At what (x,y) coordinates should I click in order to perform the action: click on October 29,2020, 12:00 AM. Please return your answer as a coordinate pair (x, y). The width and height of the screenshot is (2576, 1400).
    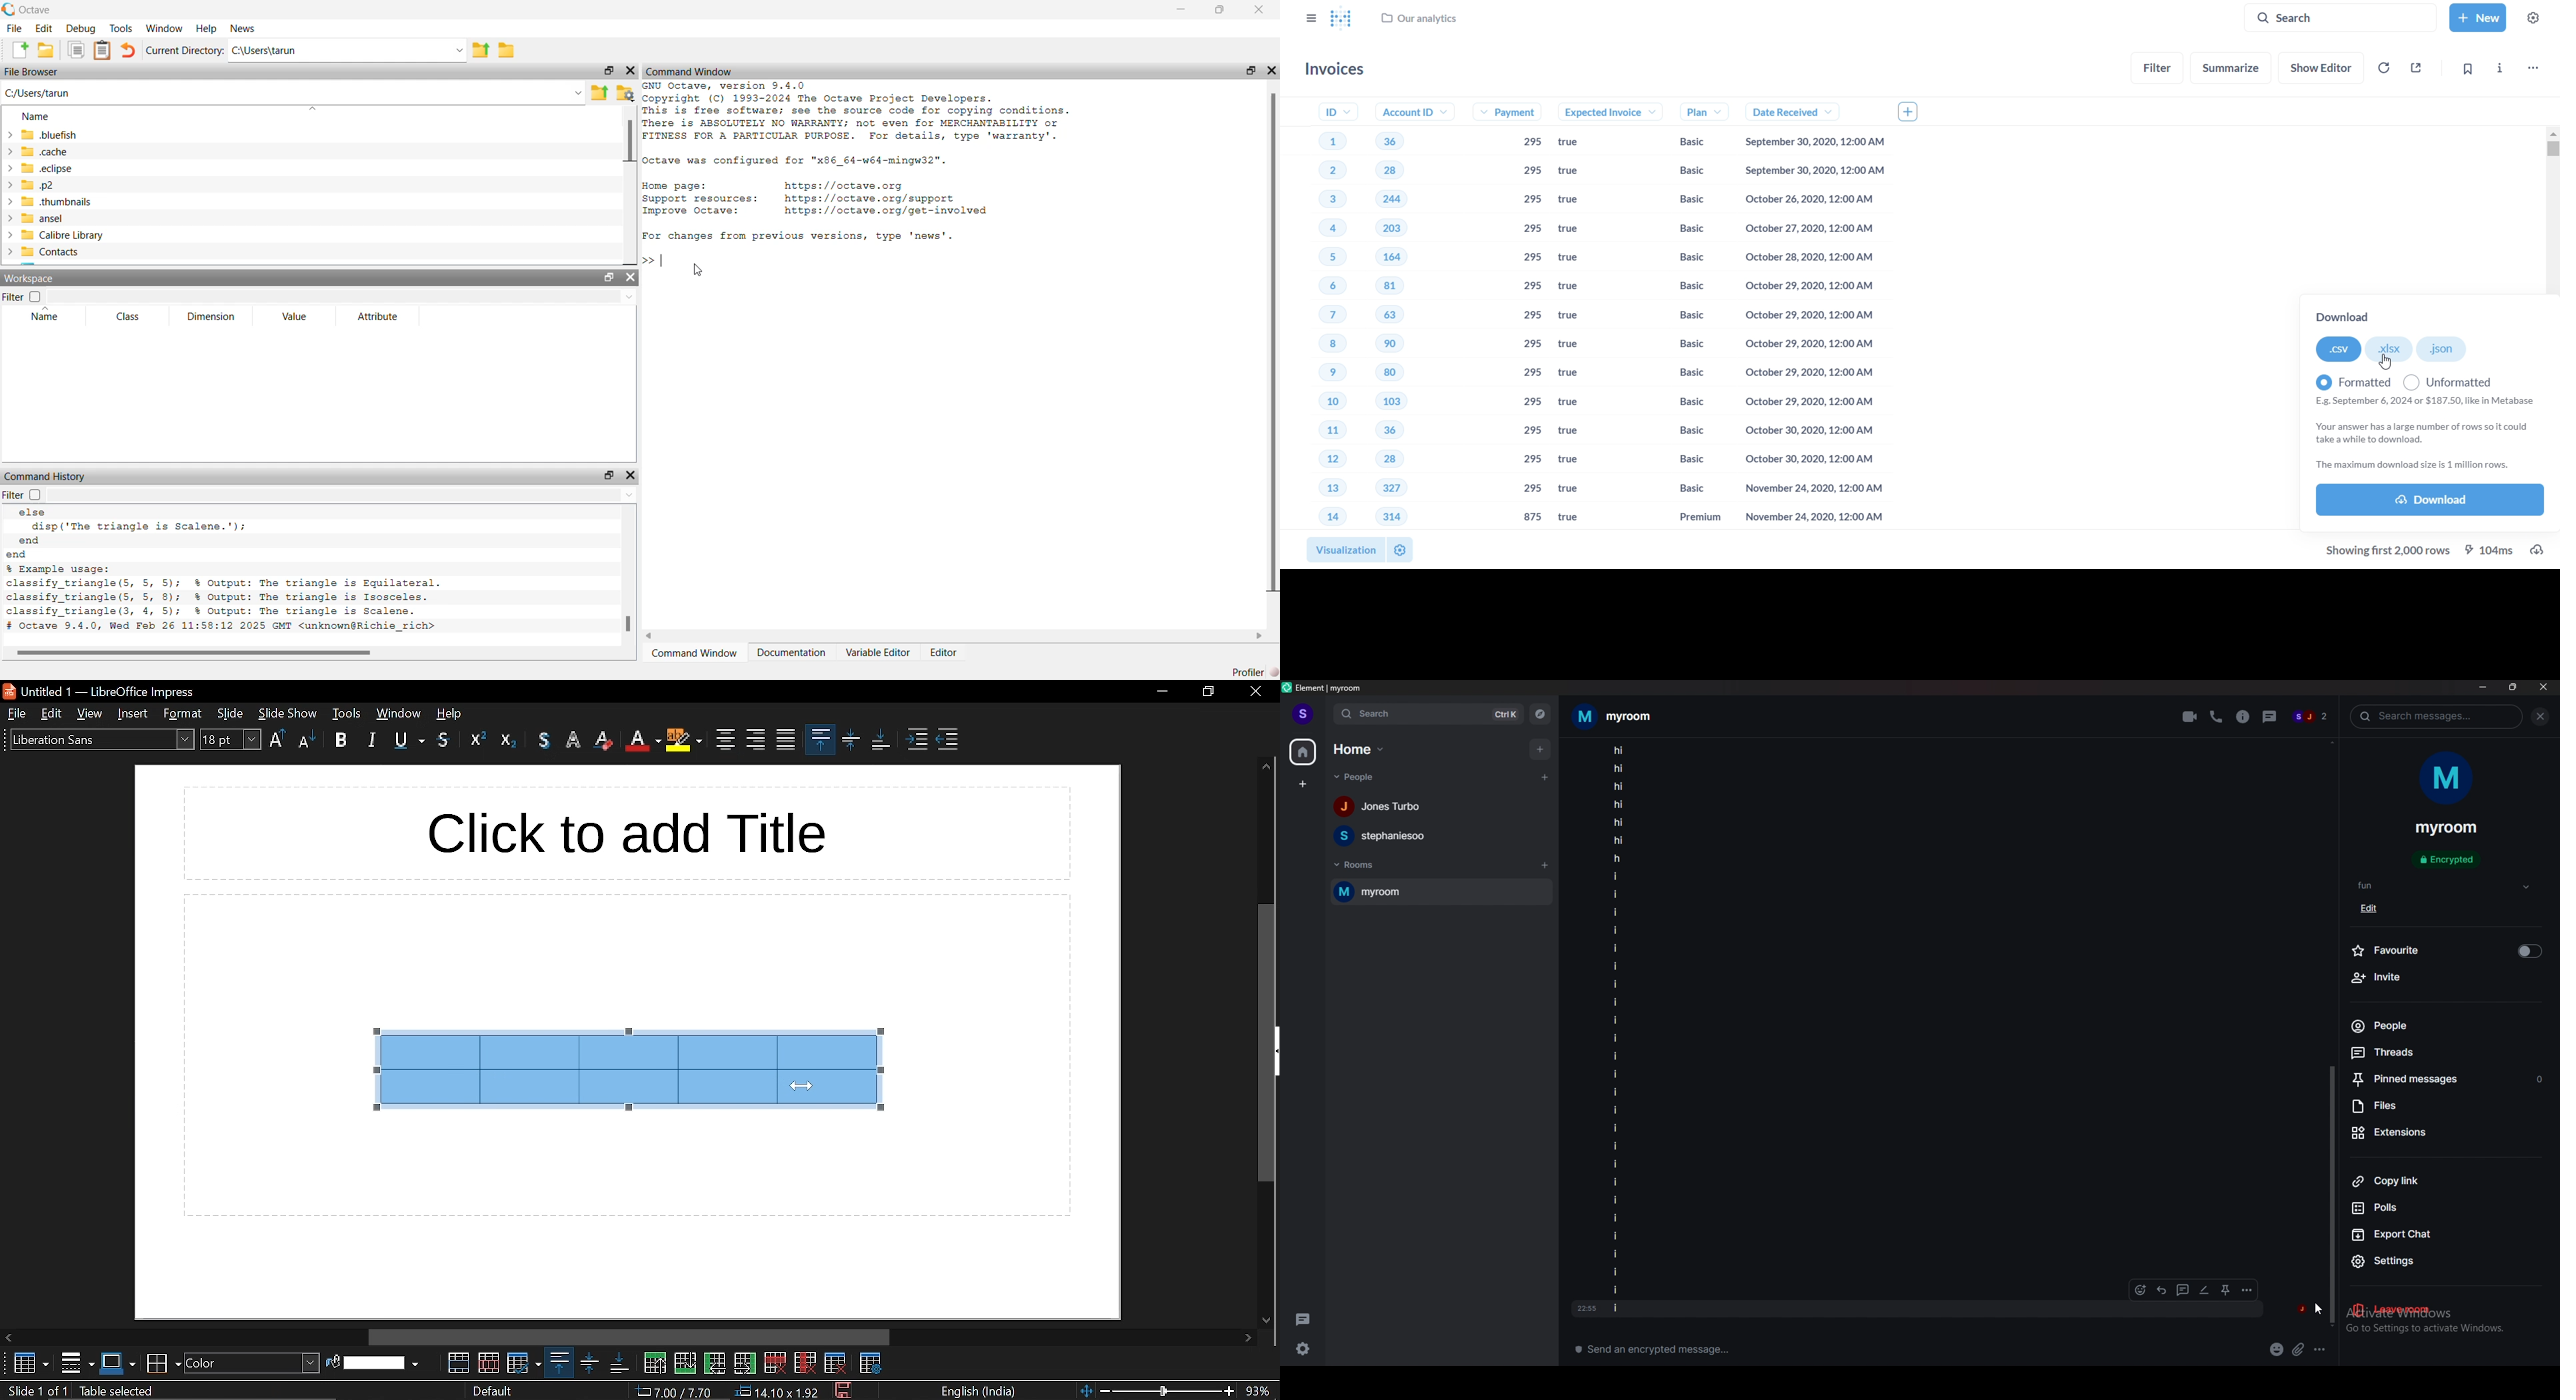
    Looking at the image, I should click on (1807, 347).